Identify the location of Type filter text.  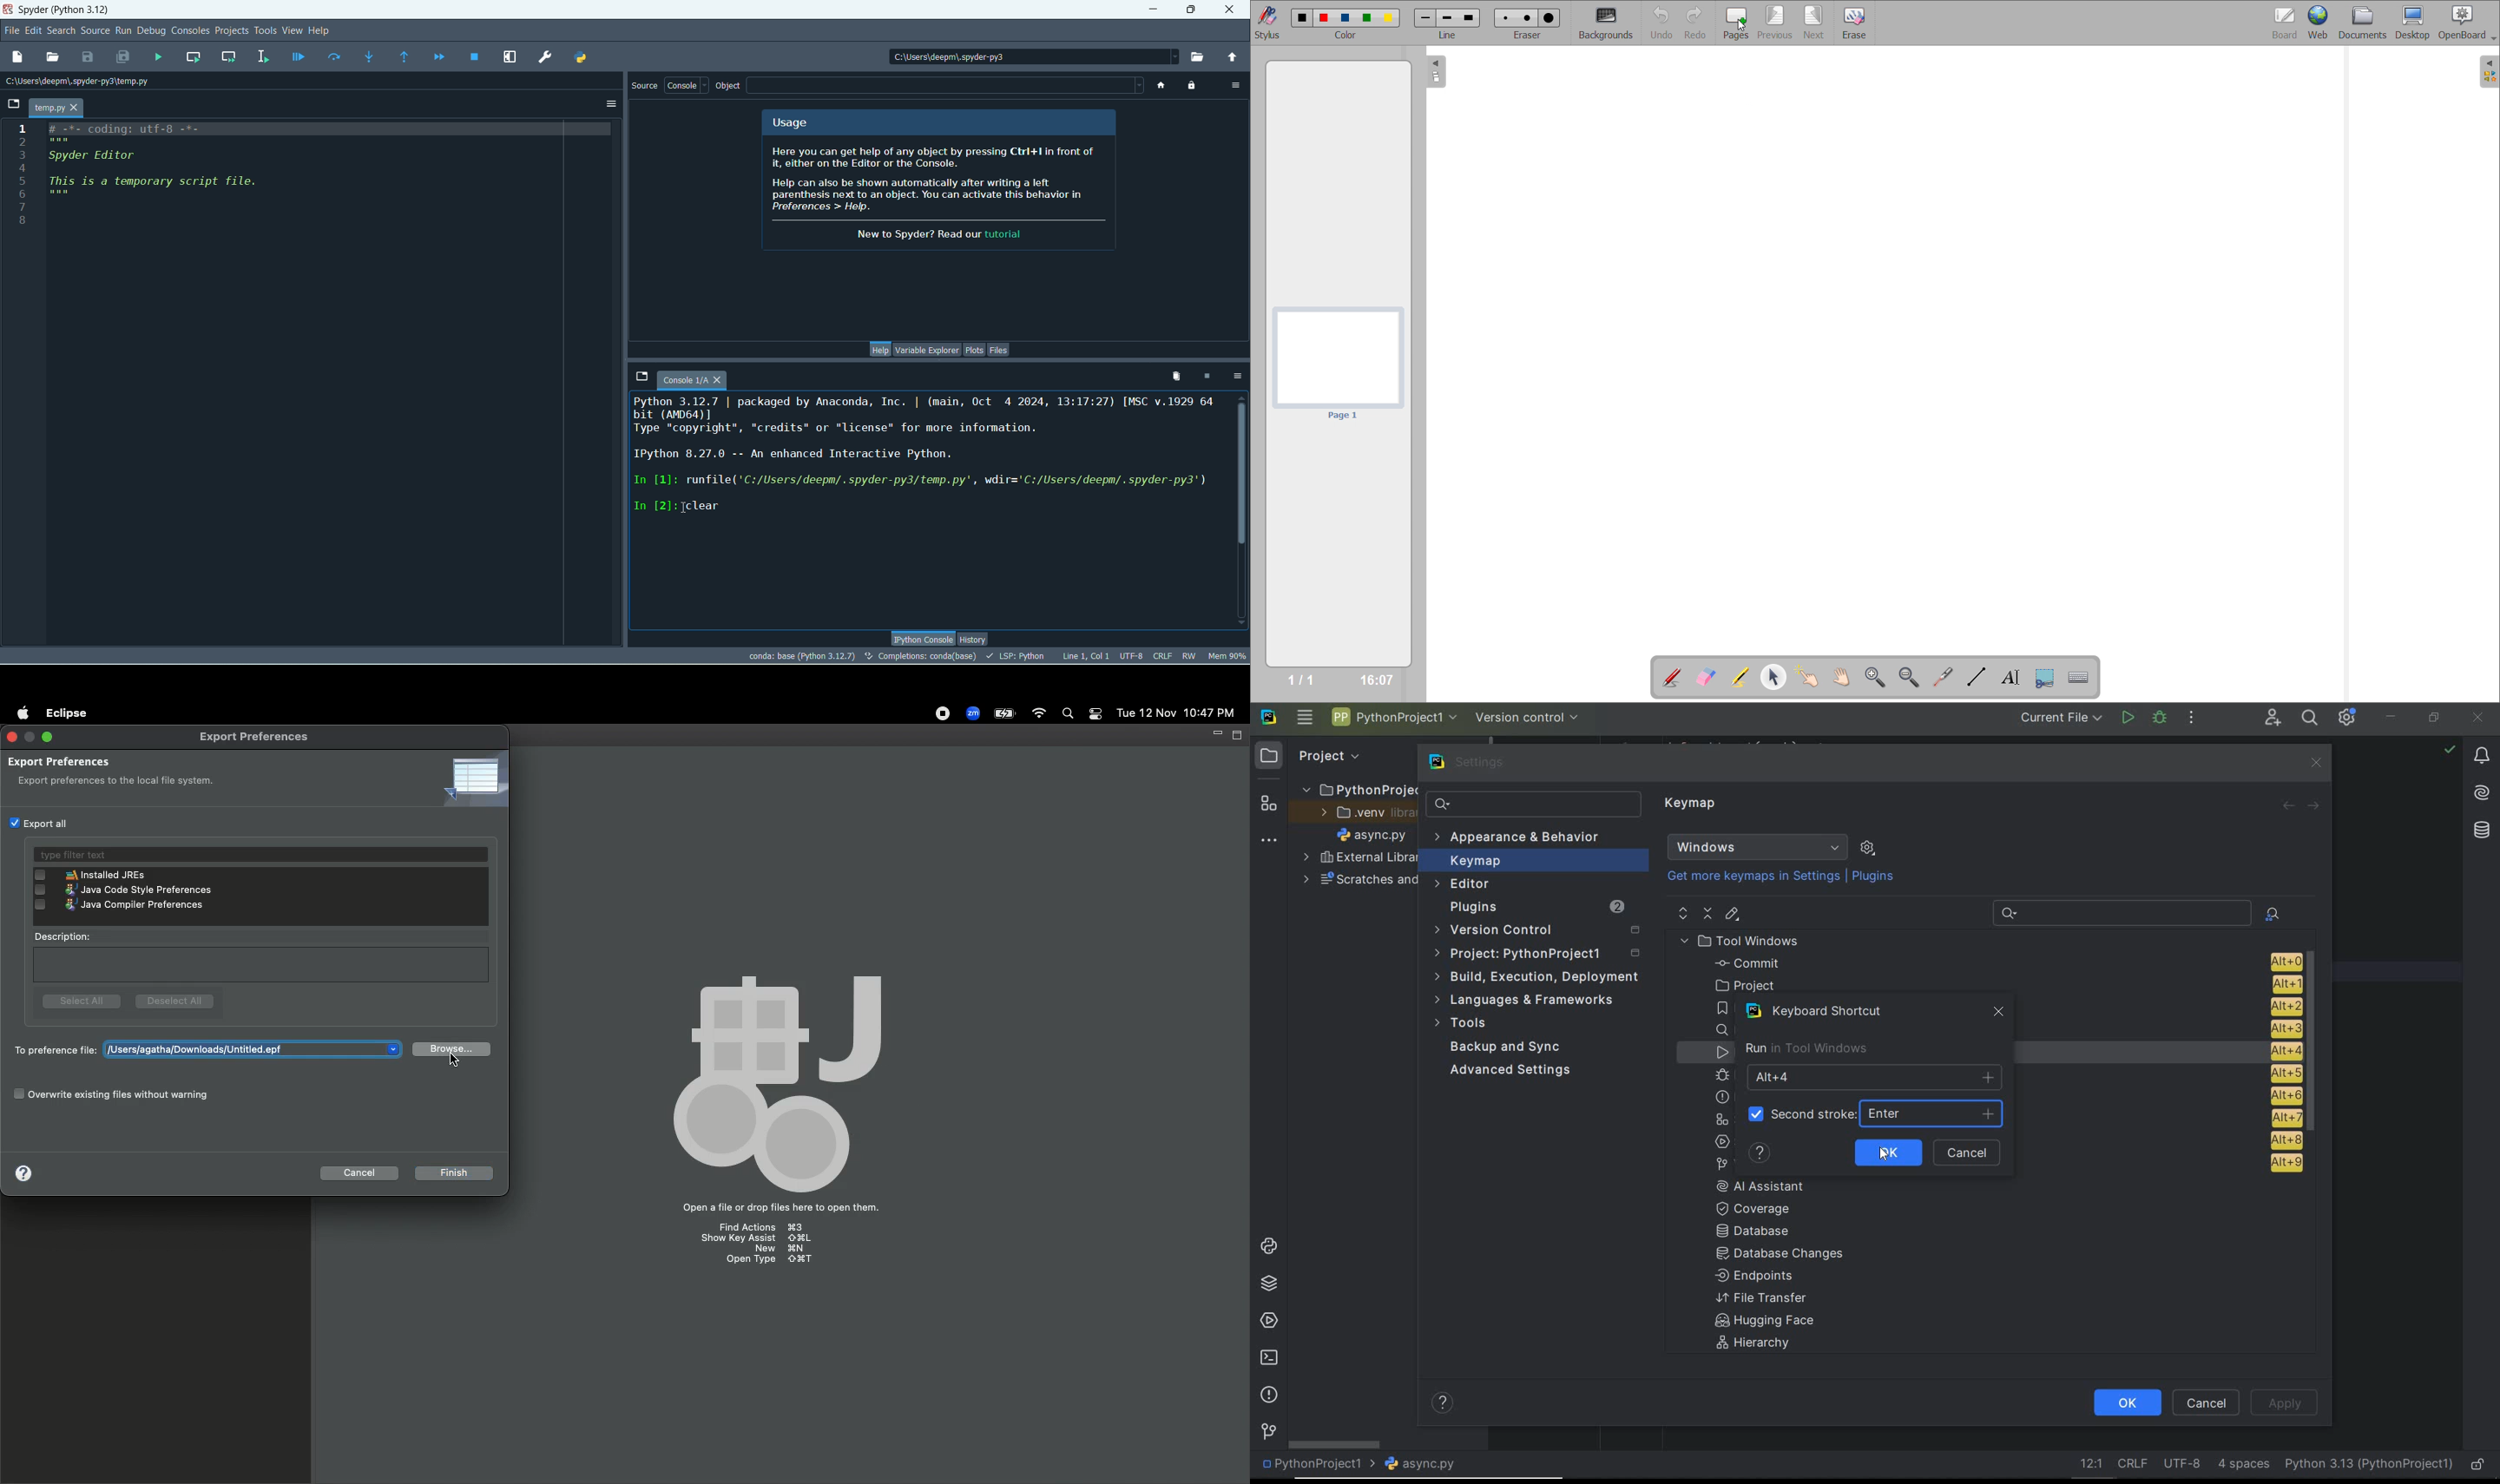
(261, 855).